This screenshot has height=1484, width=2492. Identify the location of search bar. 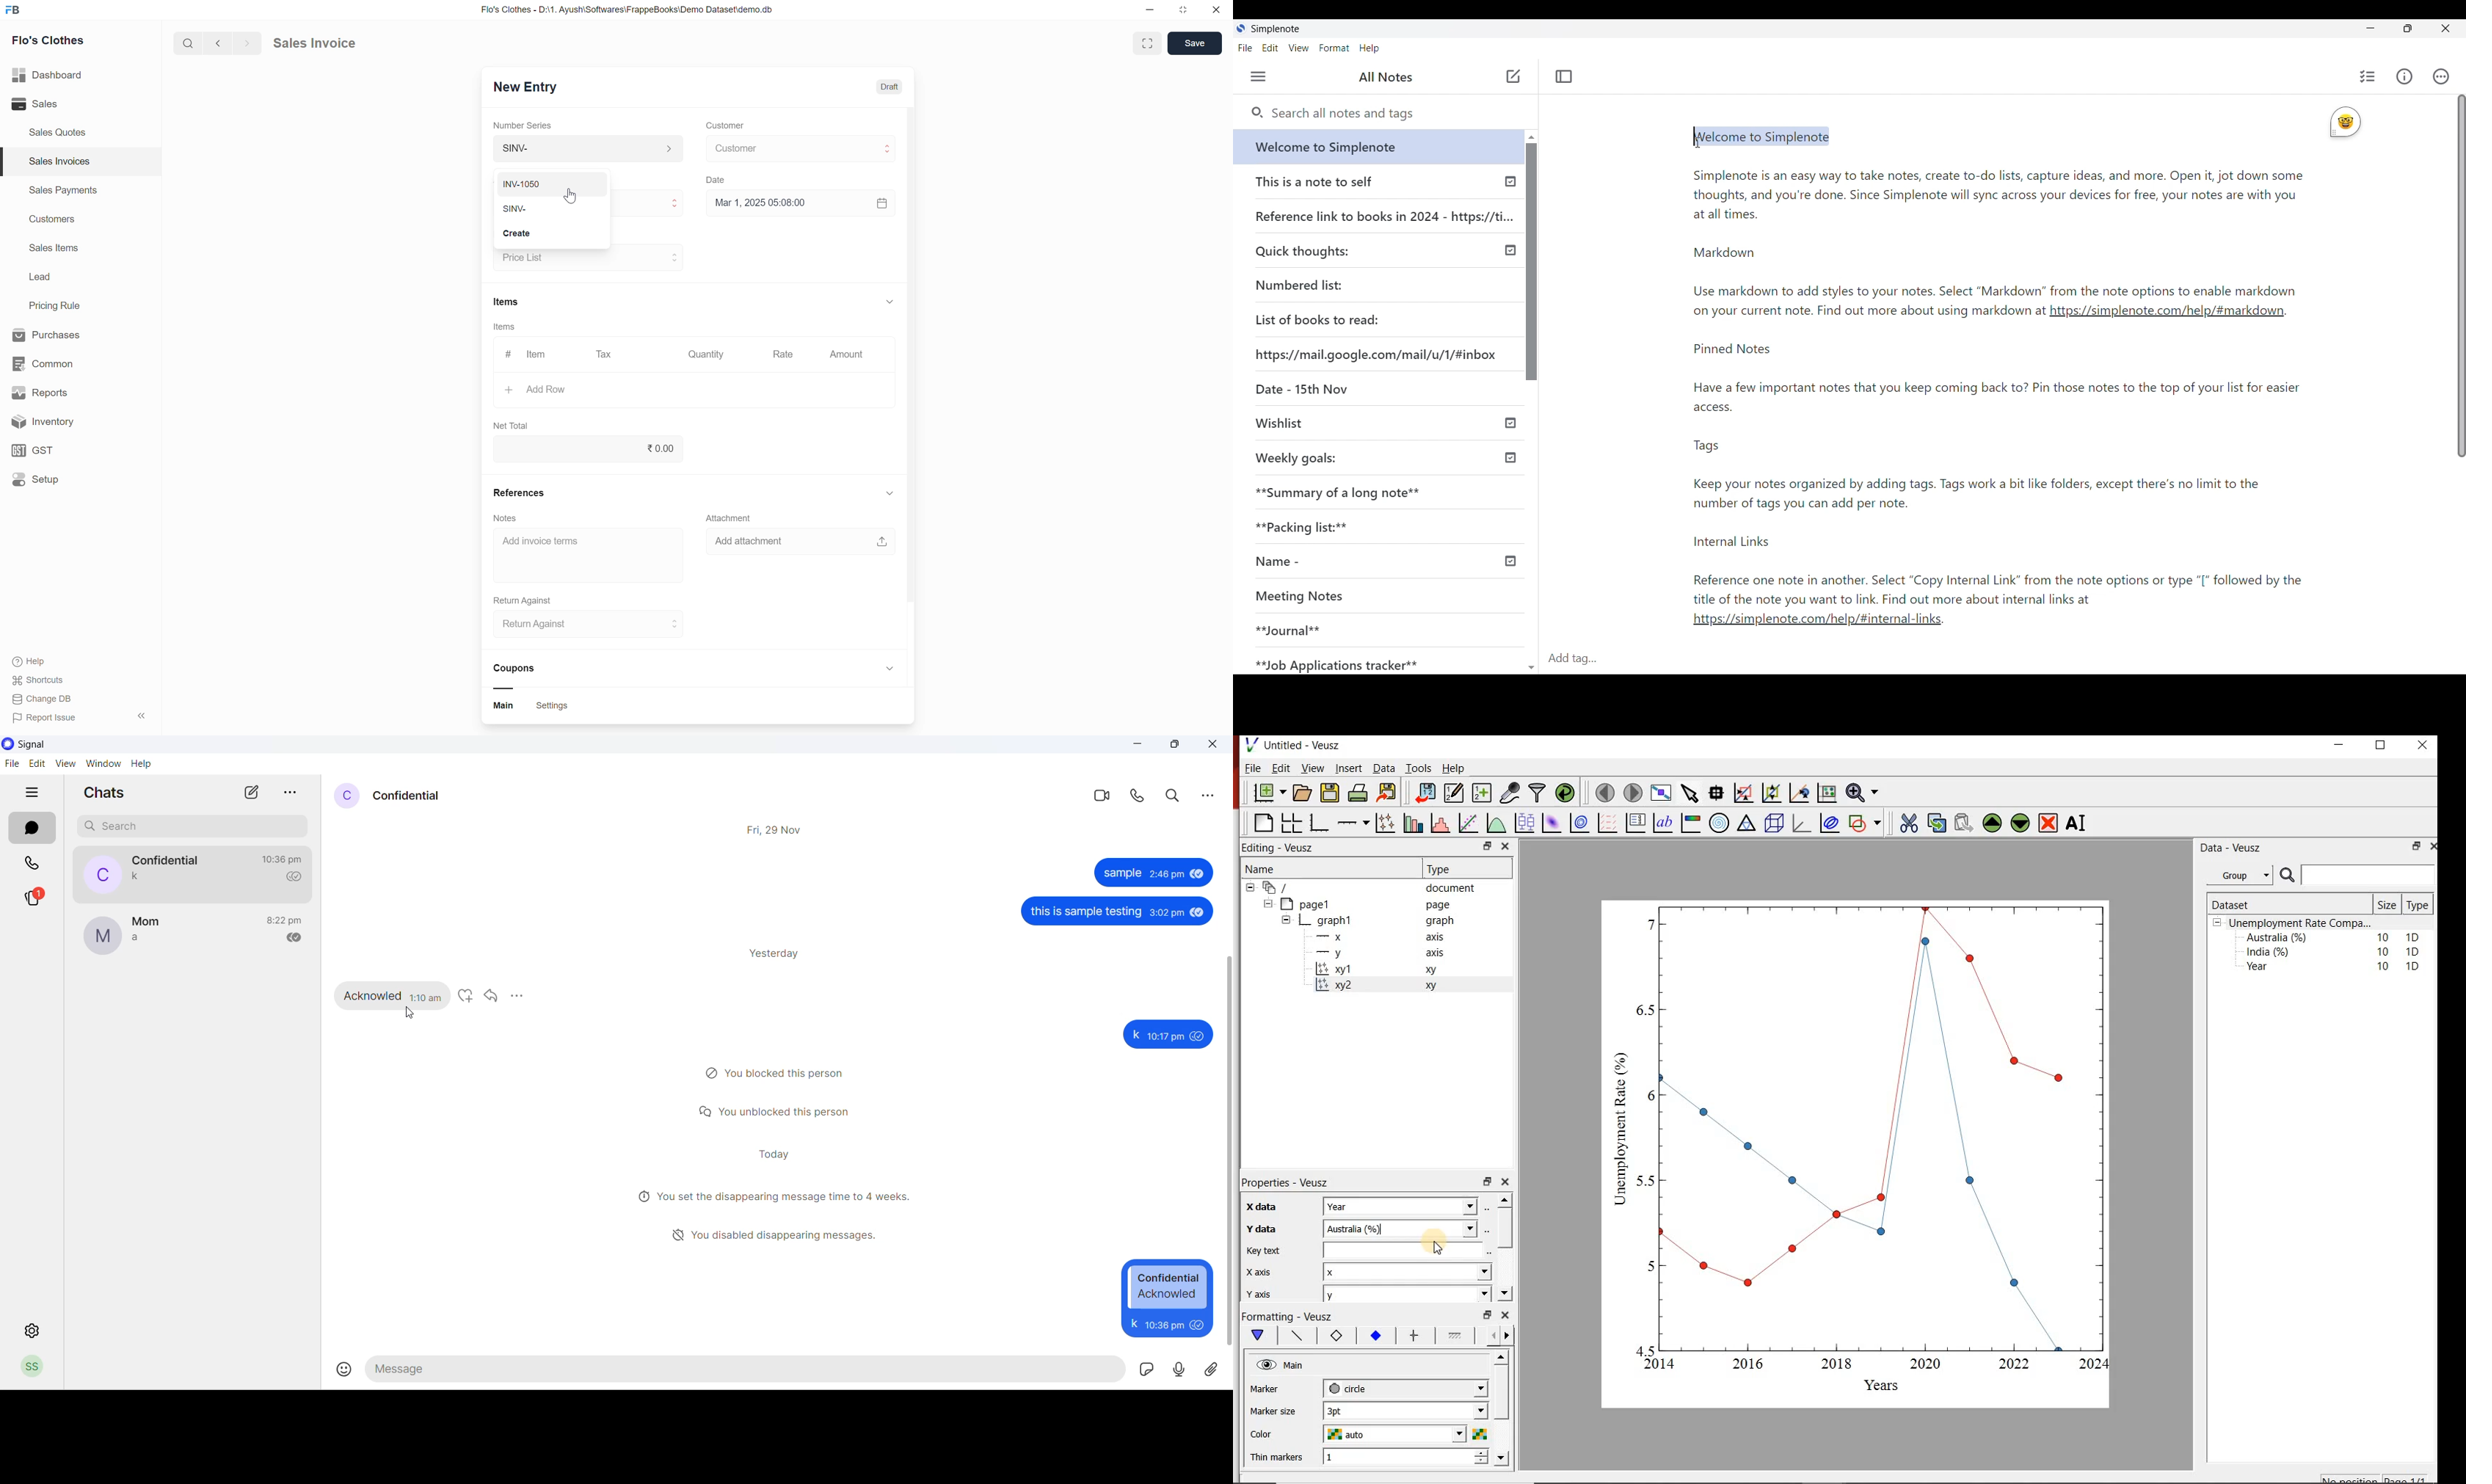
(2356, 875).